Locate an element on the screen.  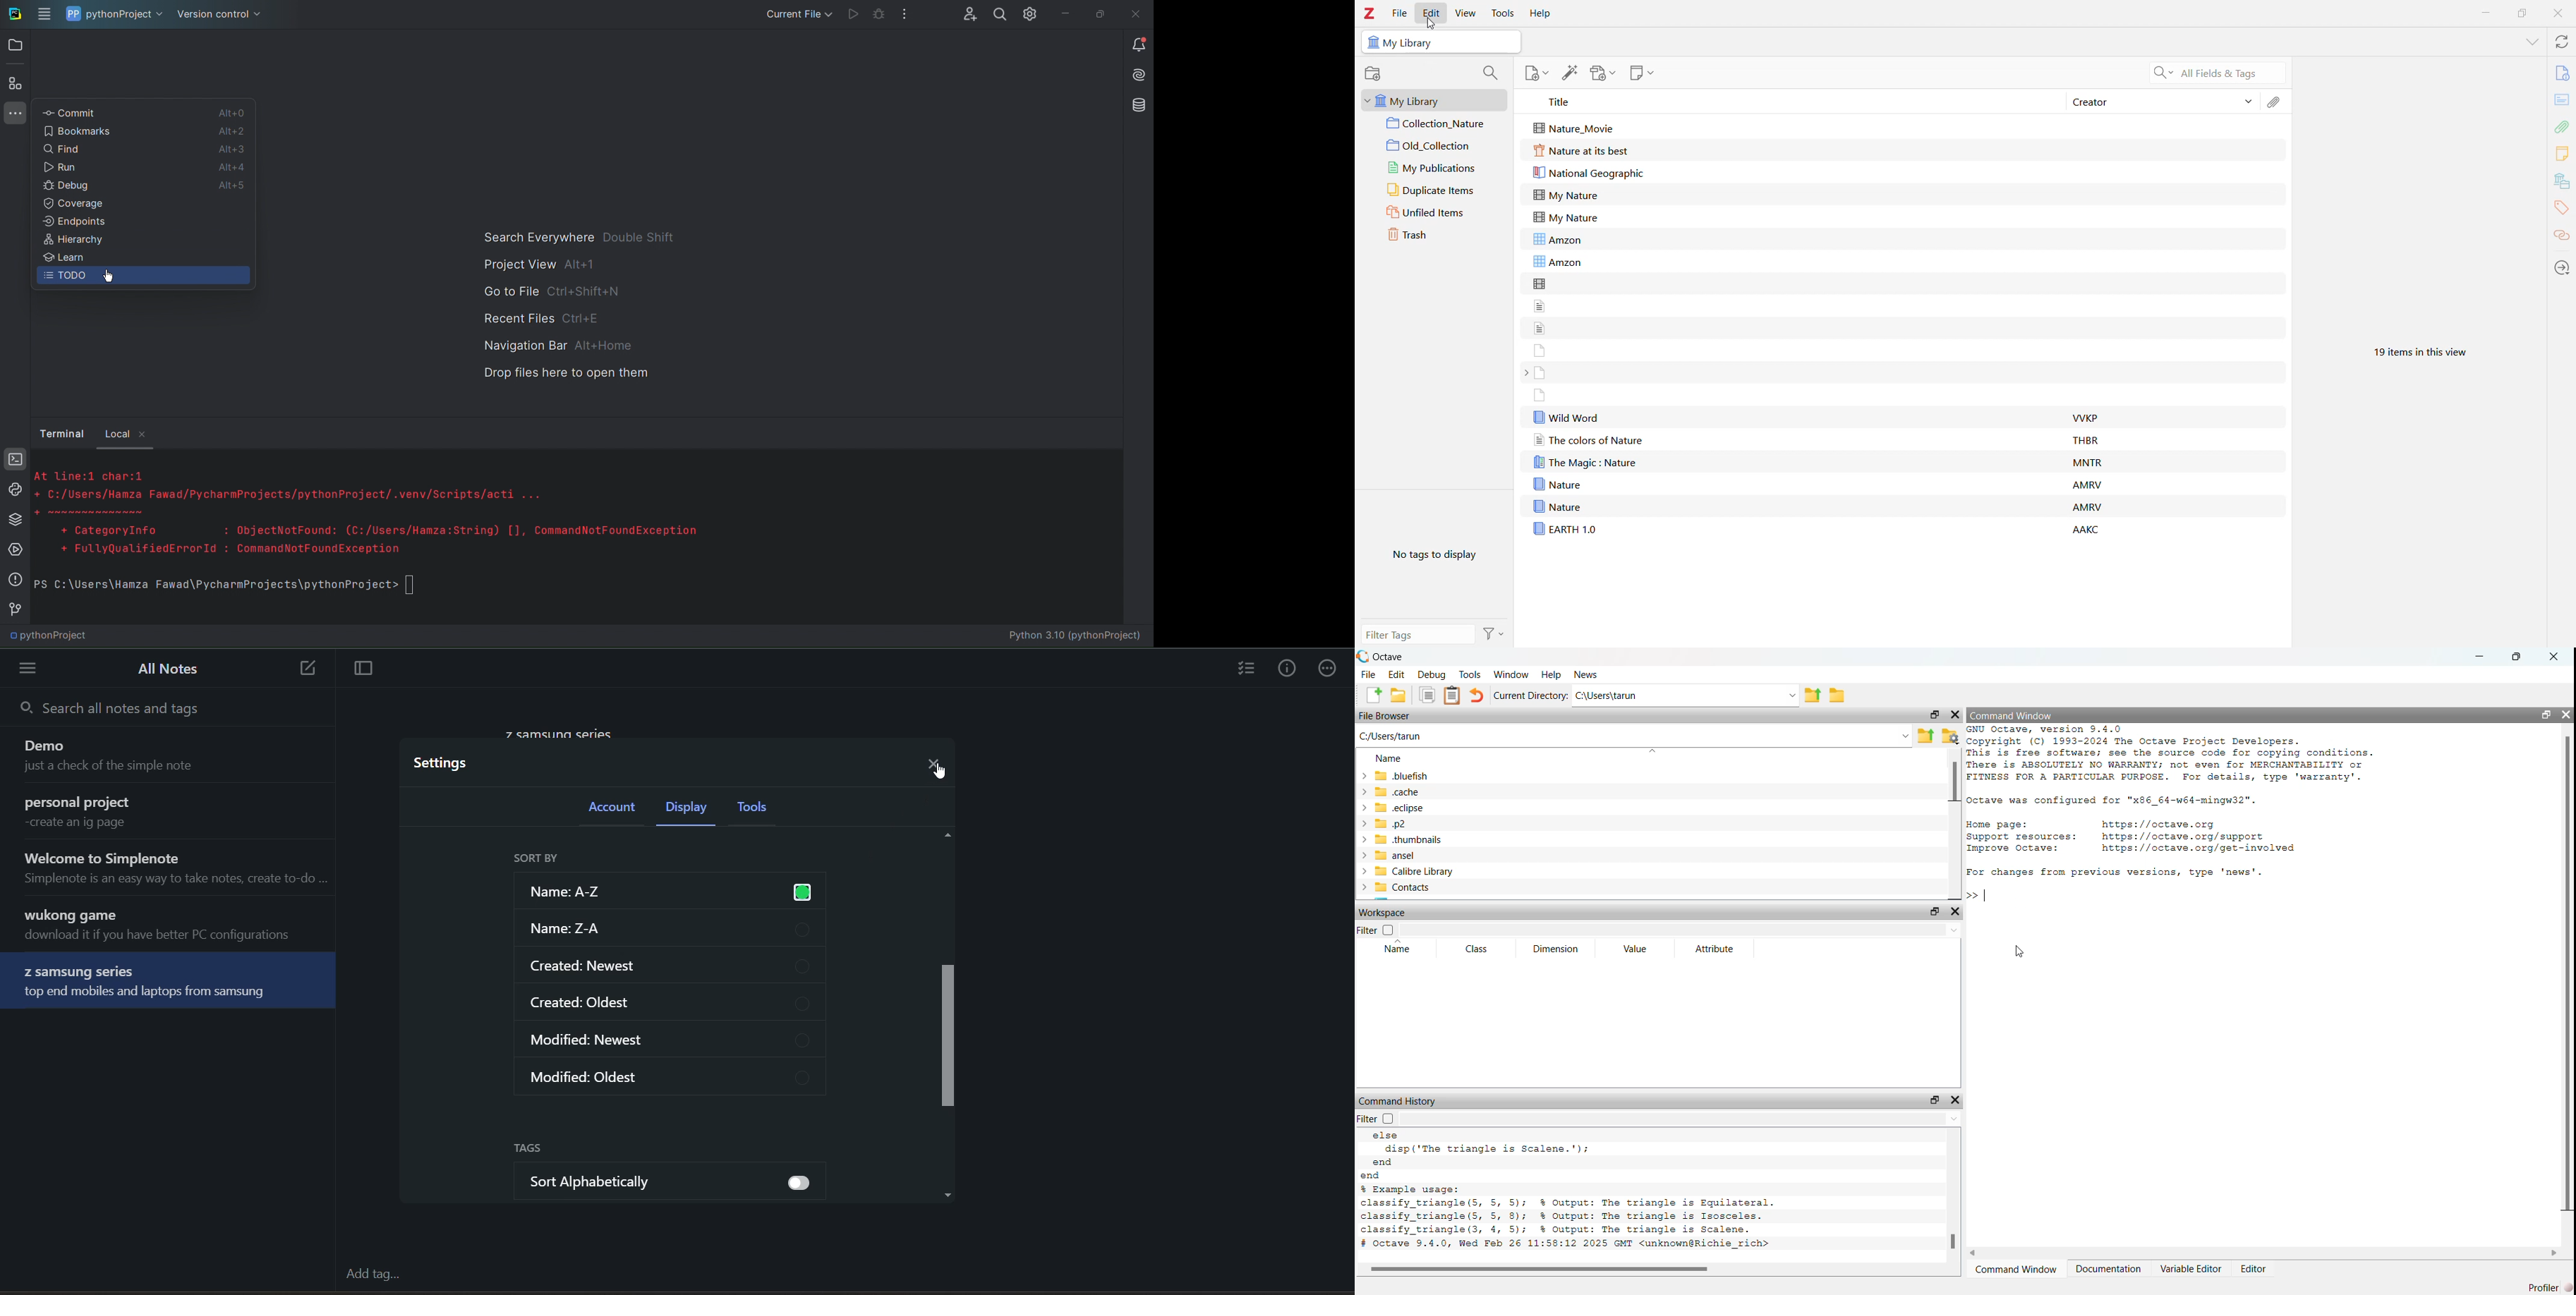
Tags is located at coordinates (2562, 210).